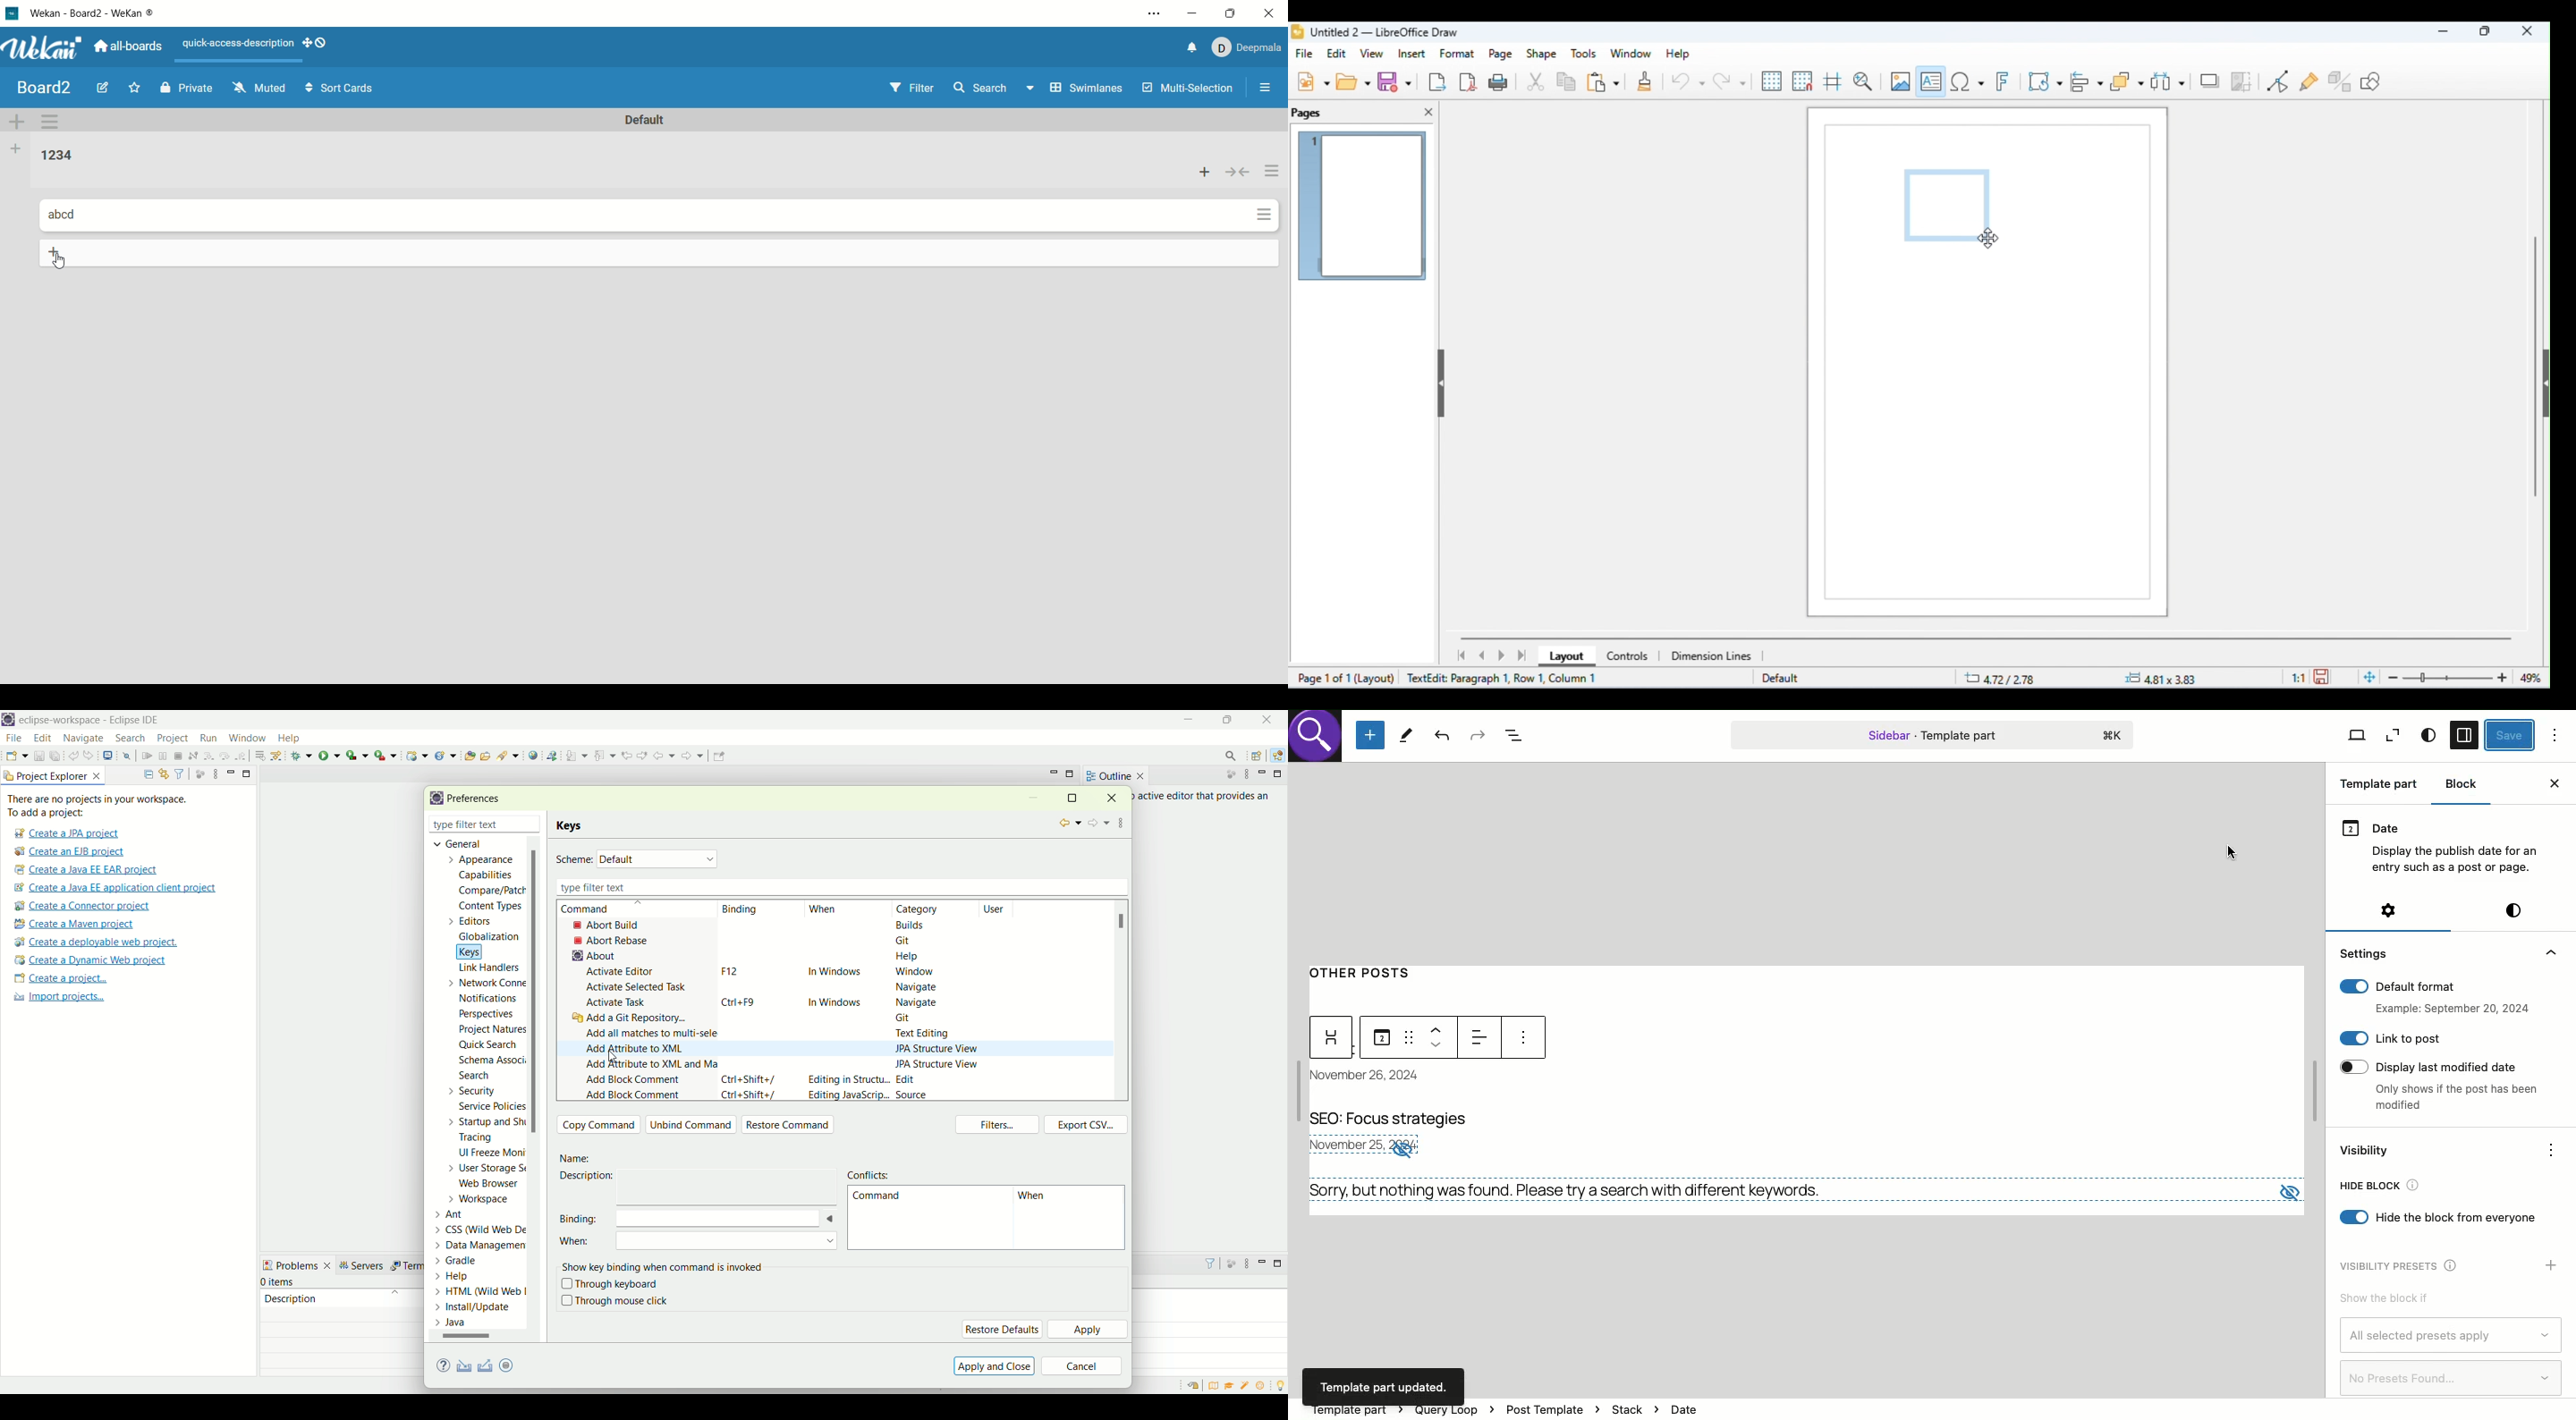  Describe the element at coordinates (1207, 172) in the screenshot. I see `add` at that location.